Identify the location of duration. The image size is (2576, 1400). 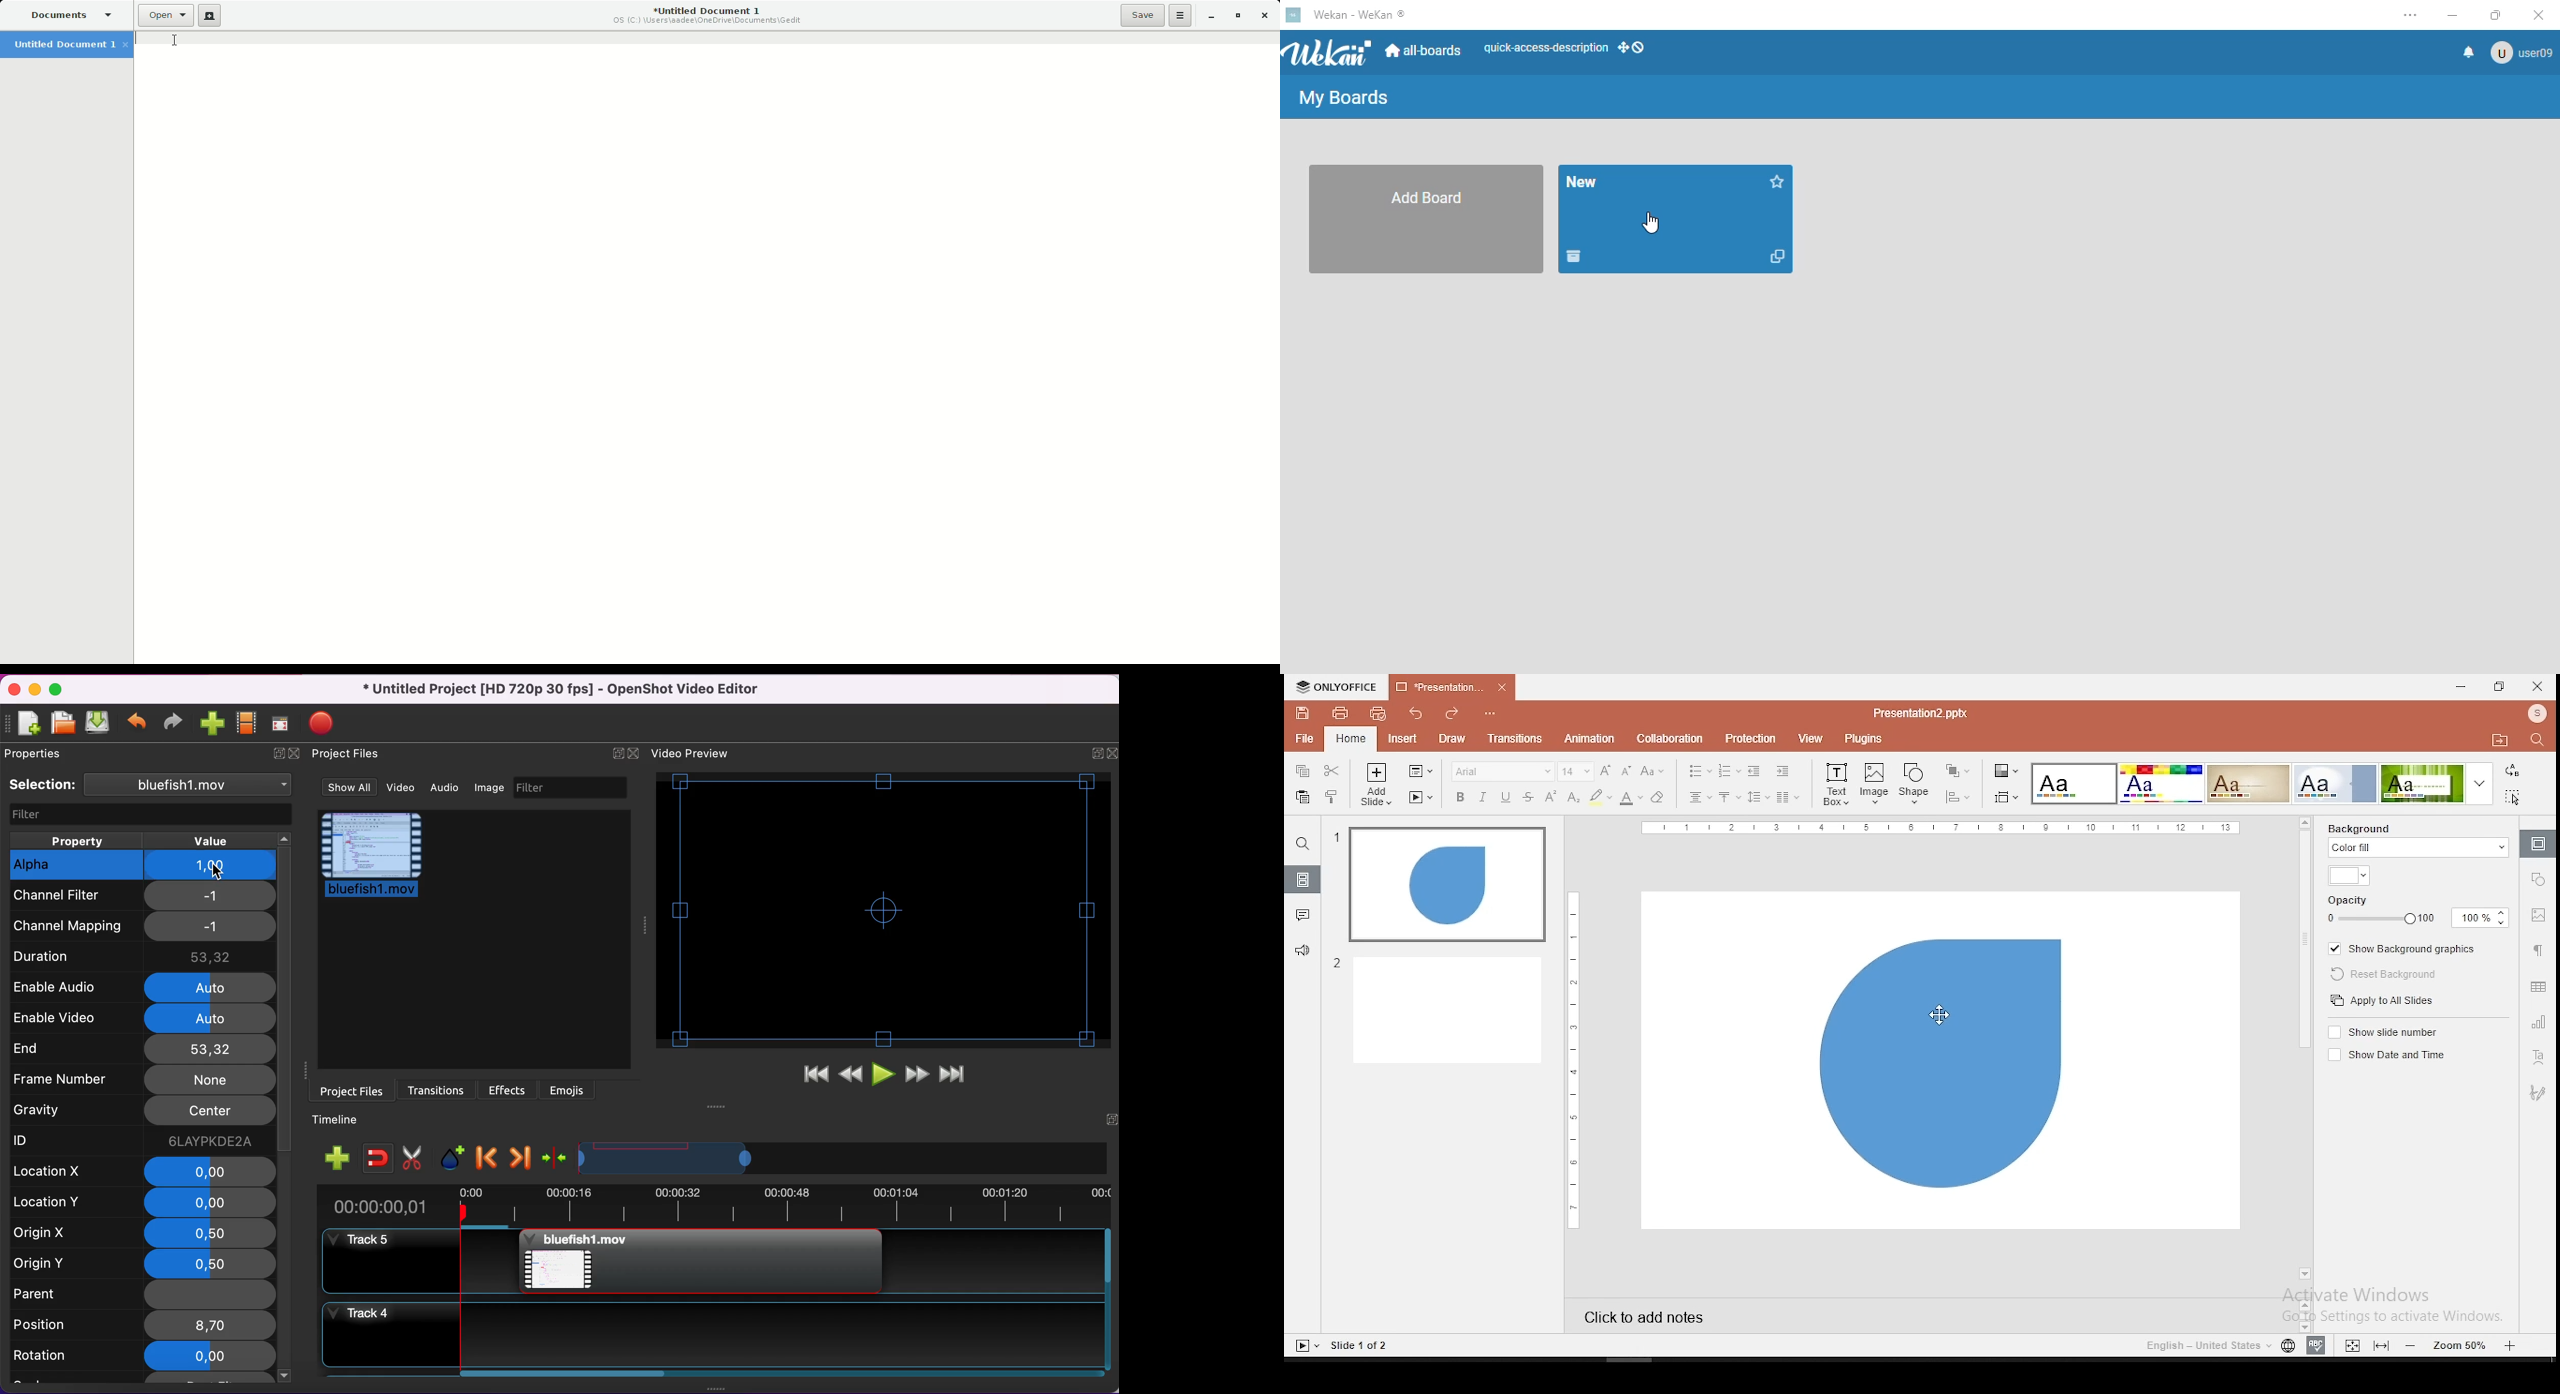
(76, 958).